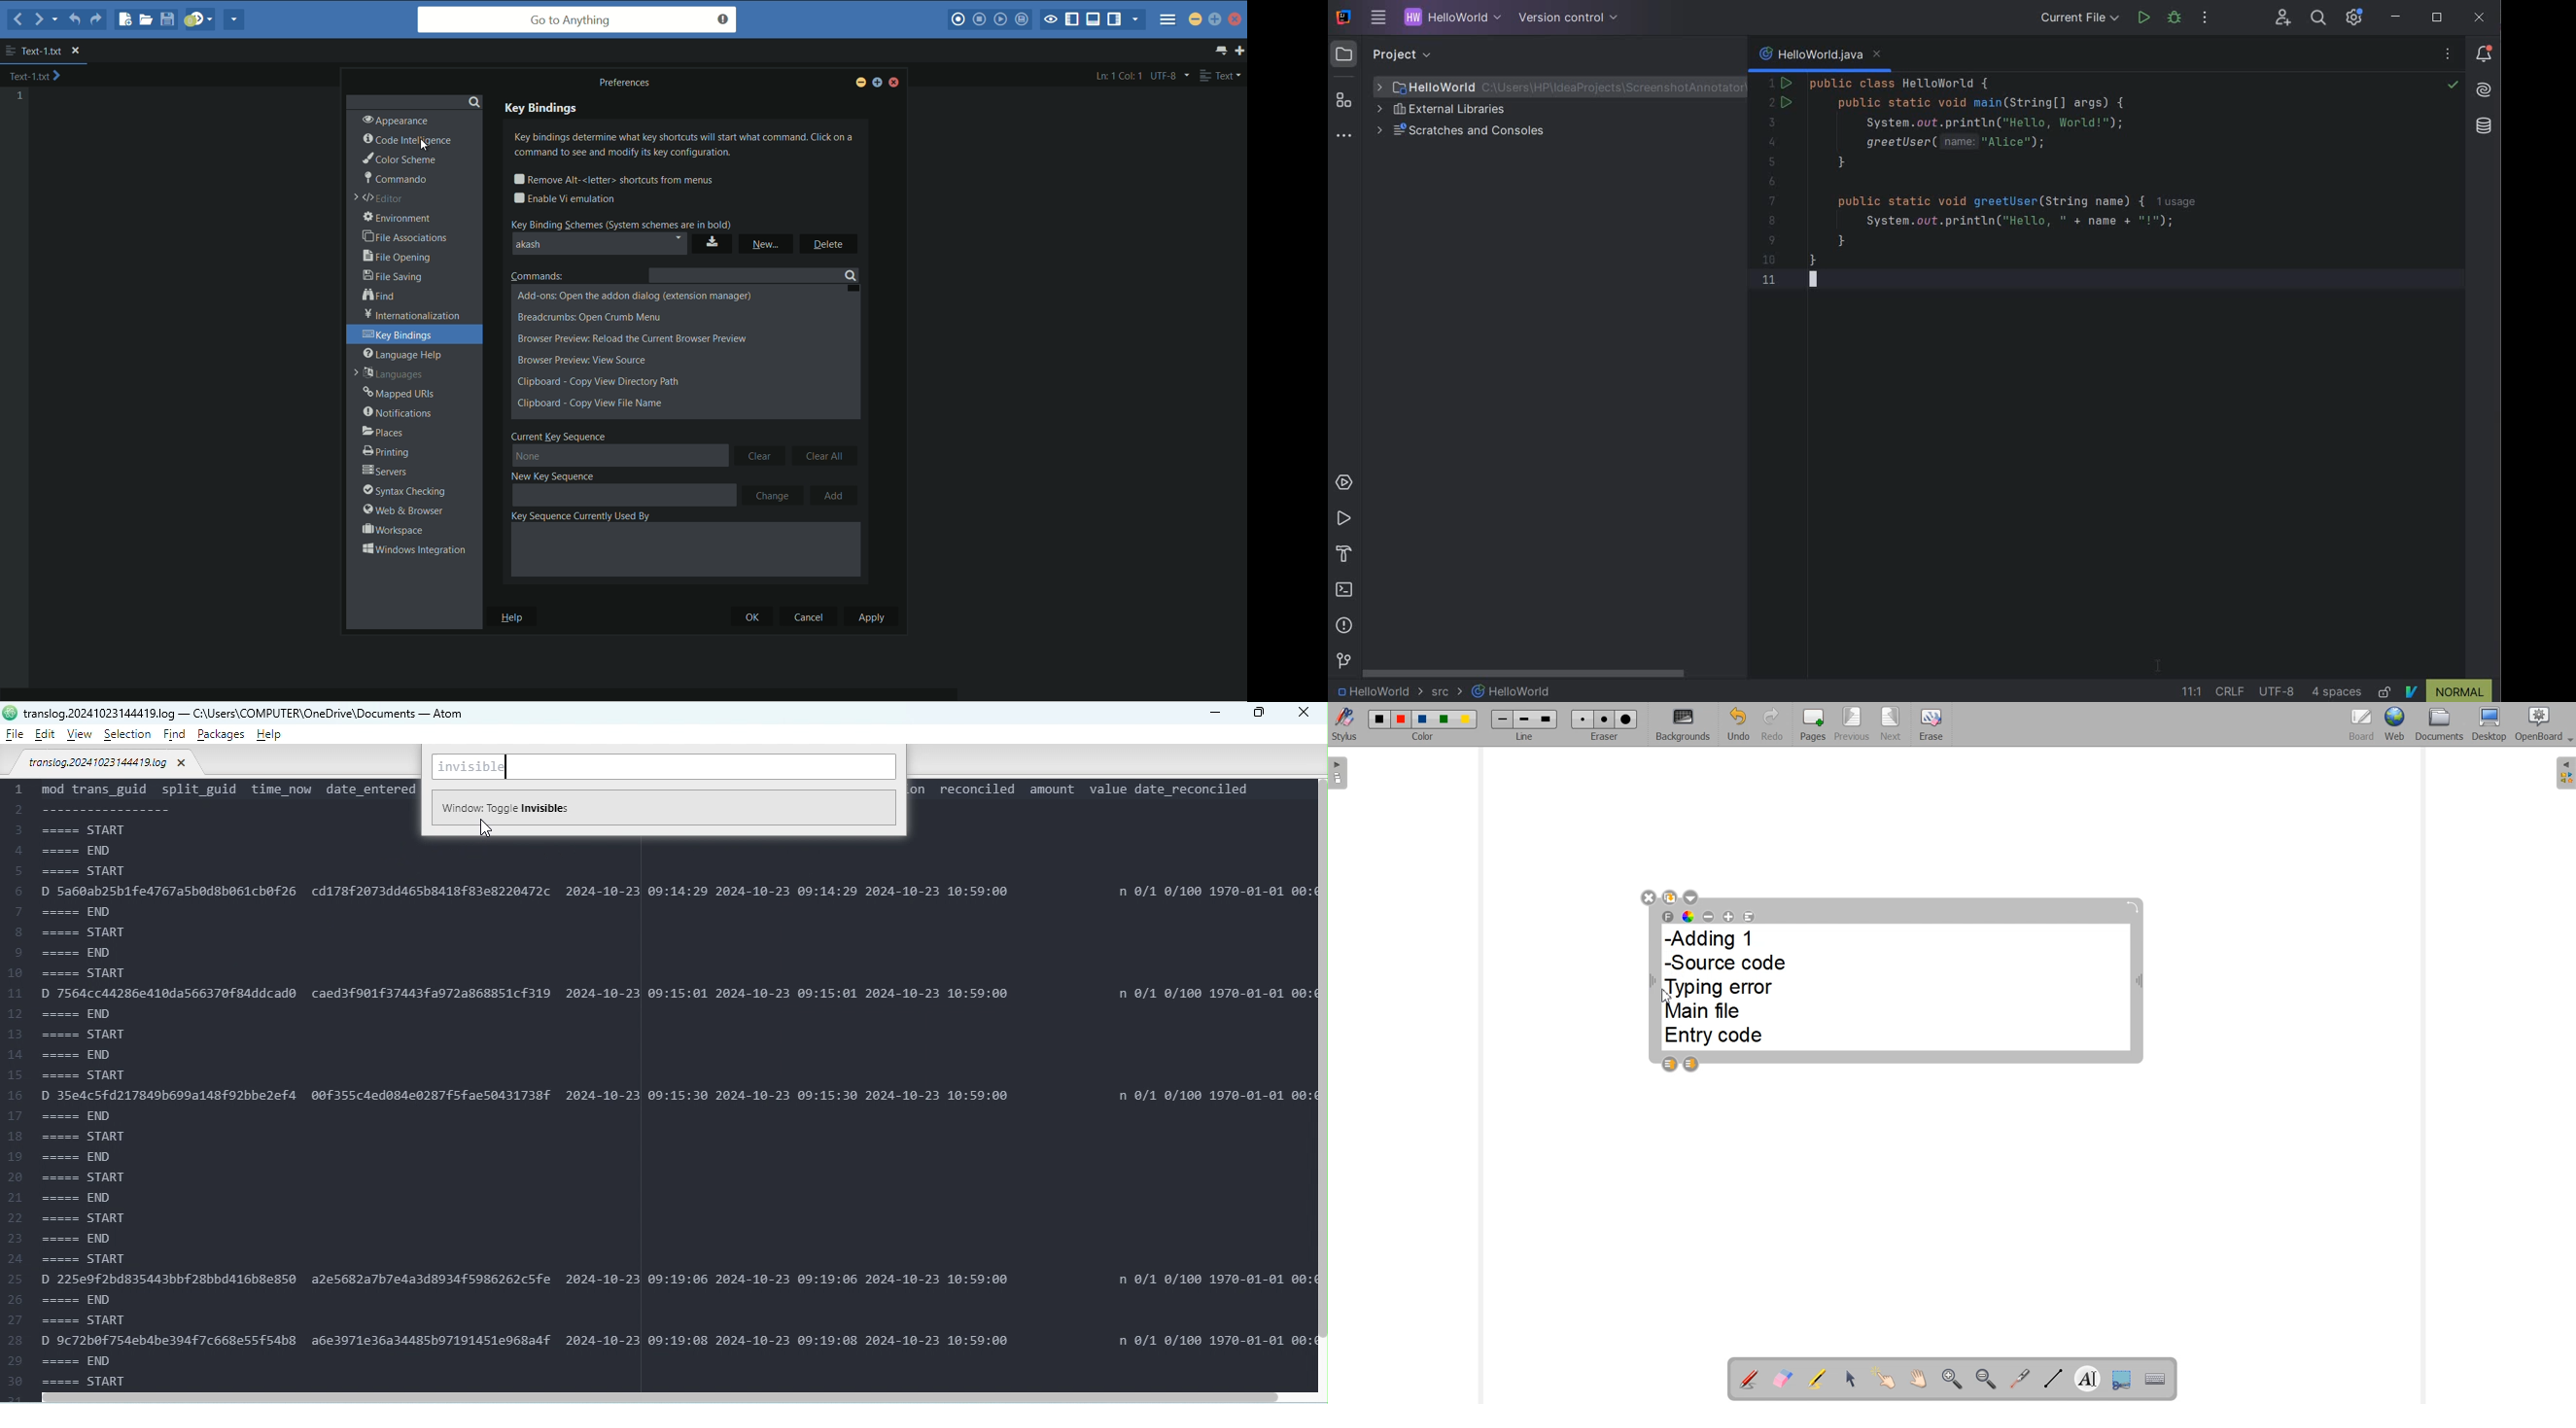 This screenshot has width=2576, height=1428. Describe the element at coordinates (827, 454) in the screenshot. I see `clear all` at that location.